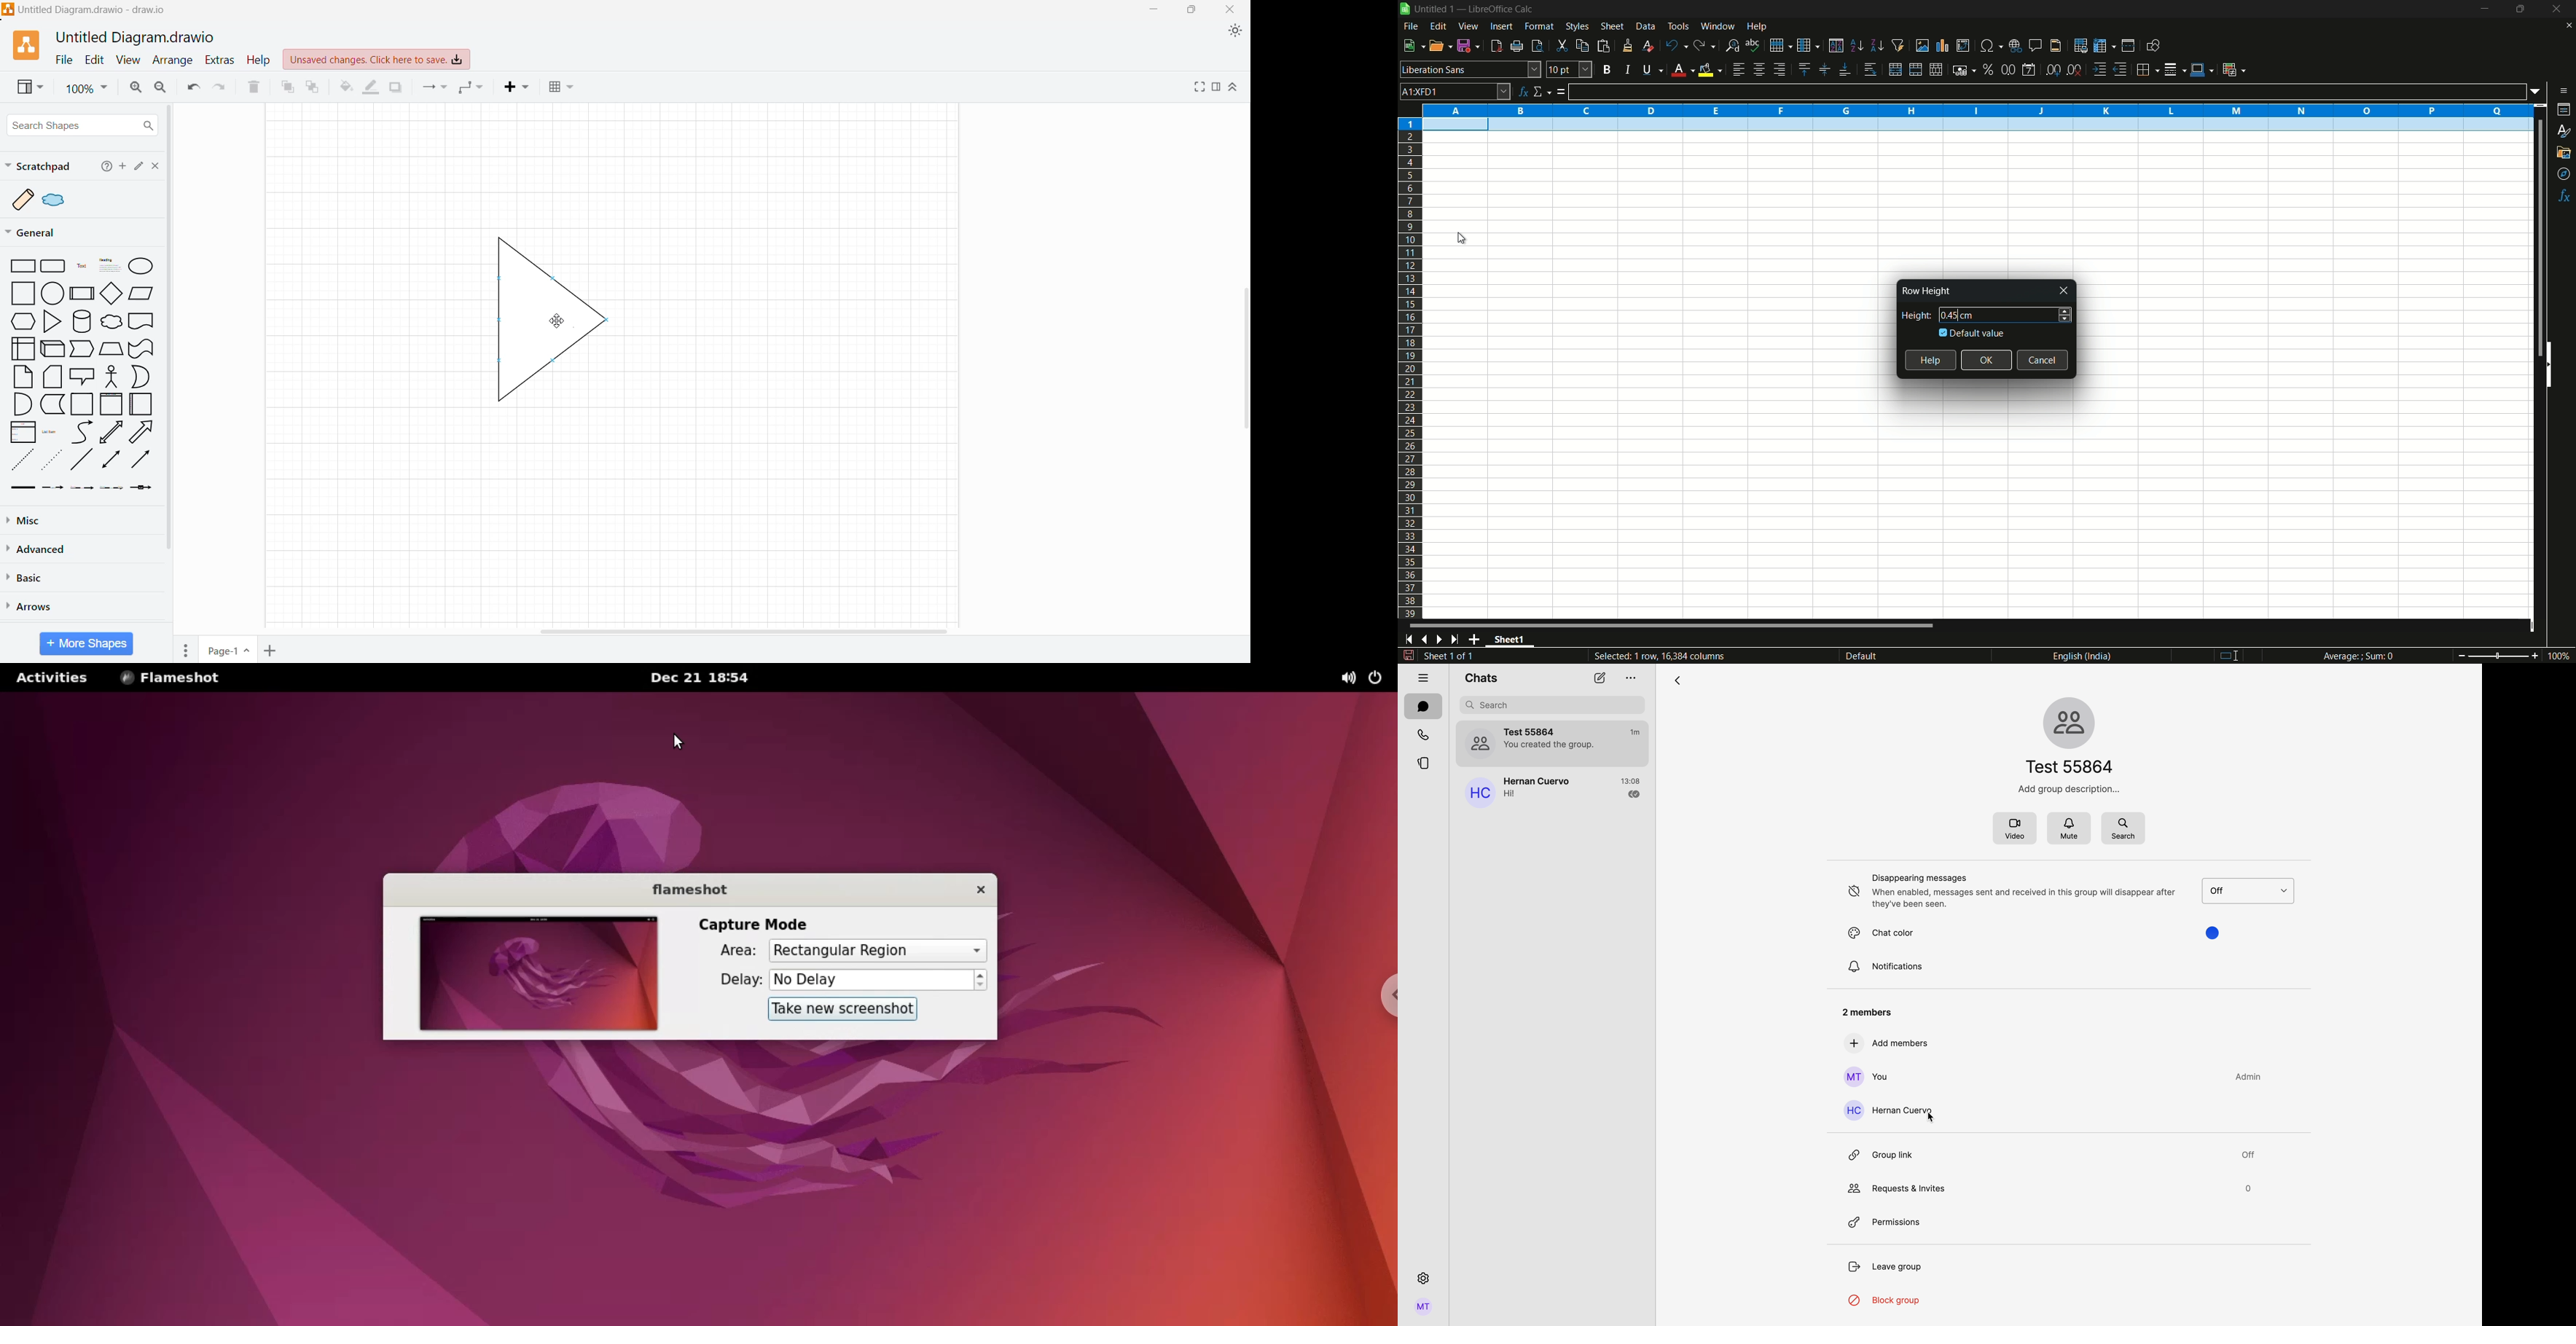 The width and height of the screenshot is (2576, 1344). I want to click on merge and center or unmerge depending on the current toggle state, so click(1894, 70).